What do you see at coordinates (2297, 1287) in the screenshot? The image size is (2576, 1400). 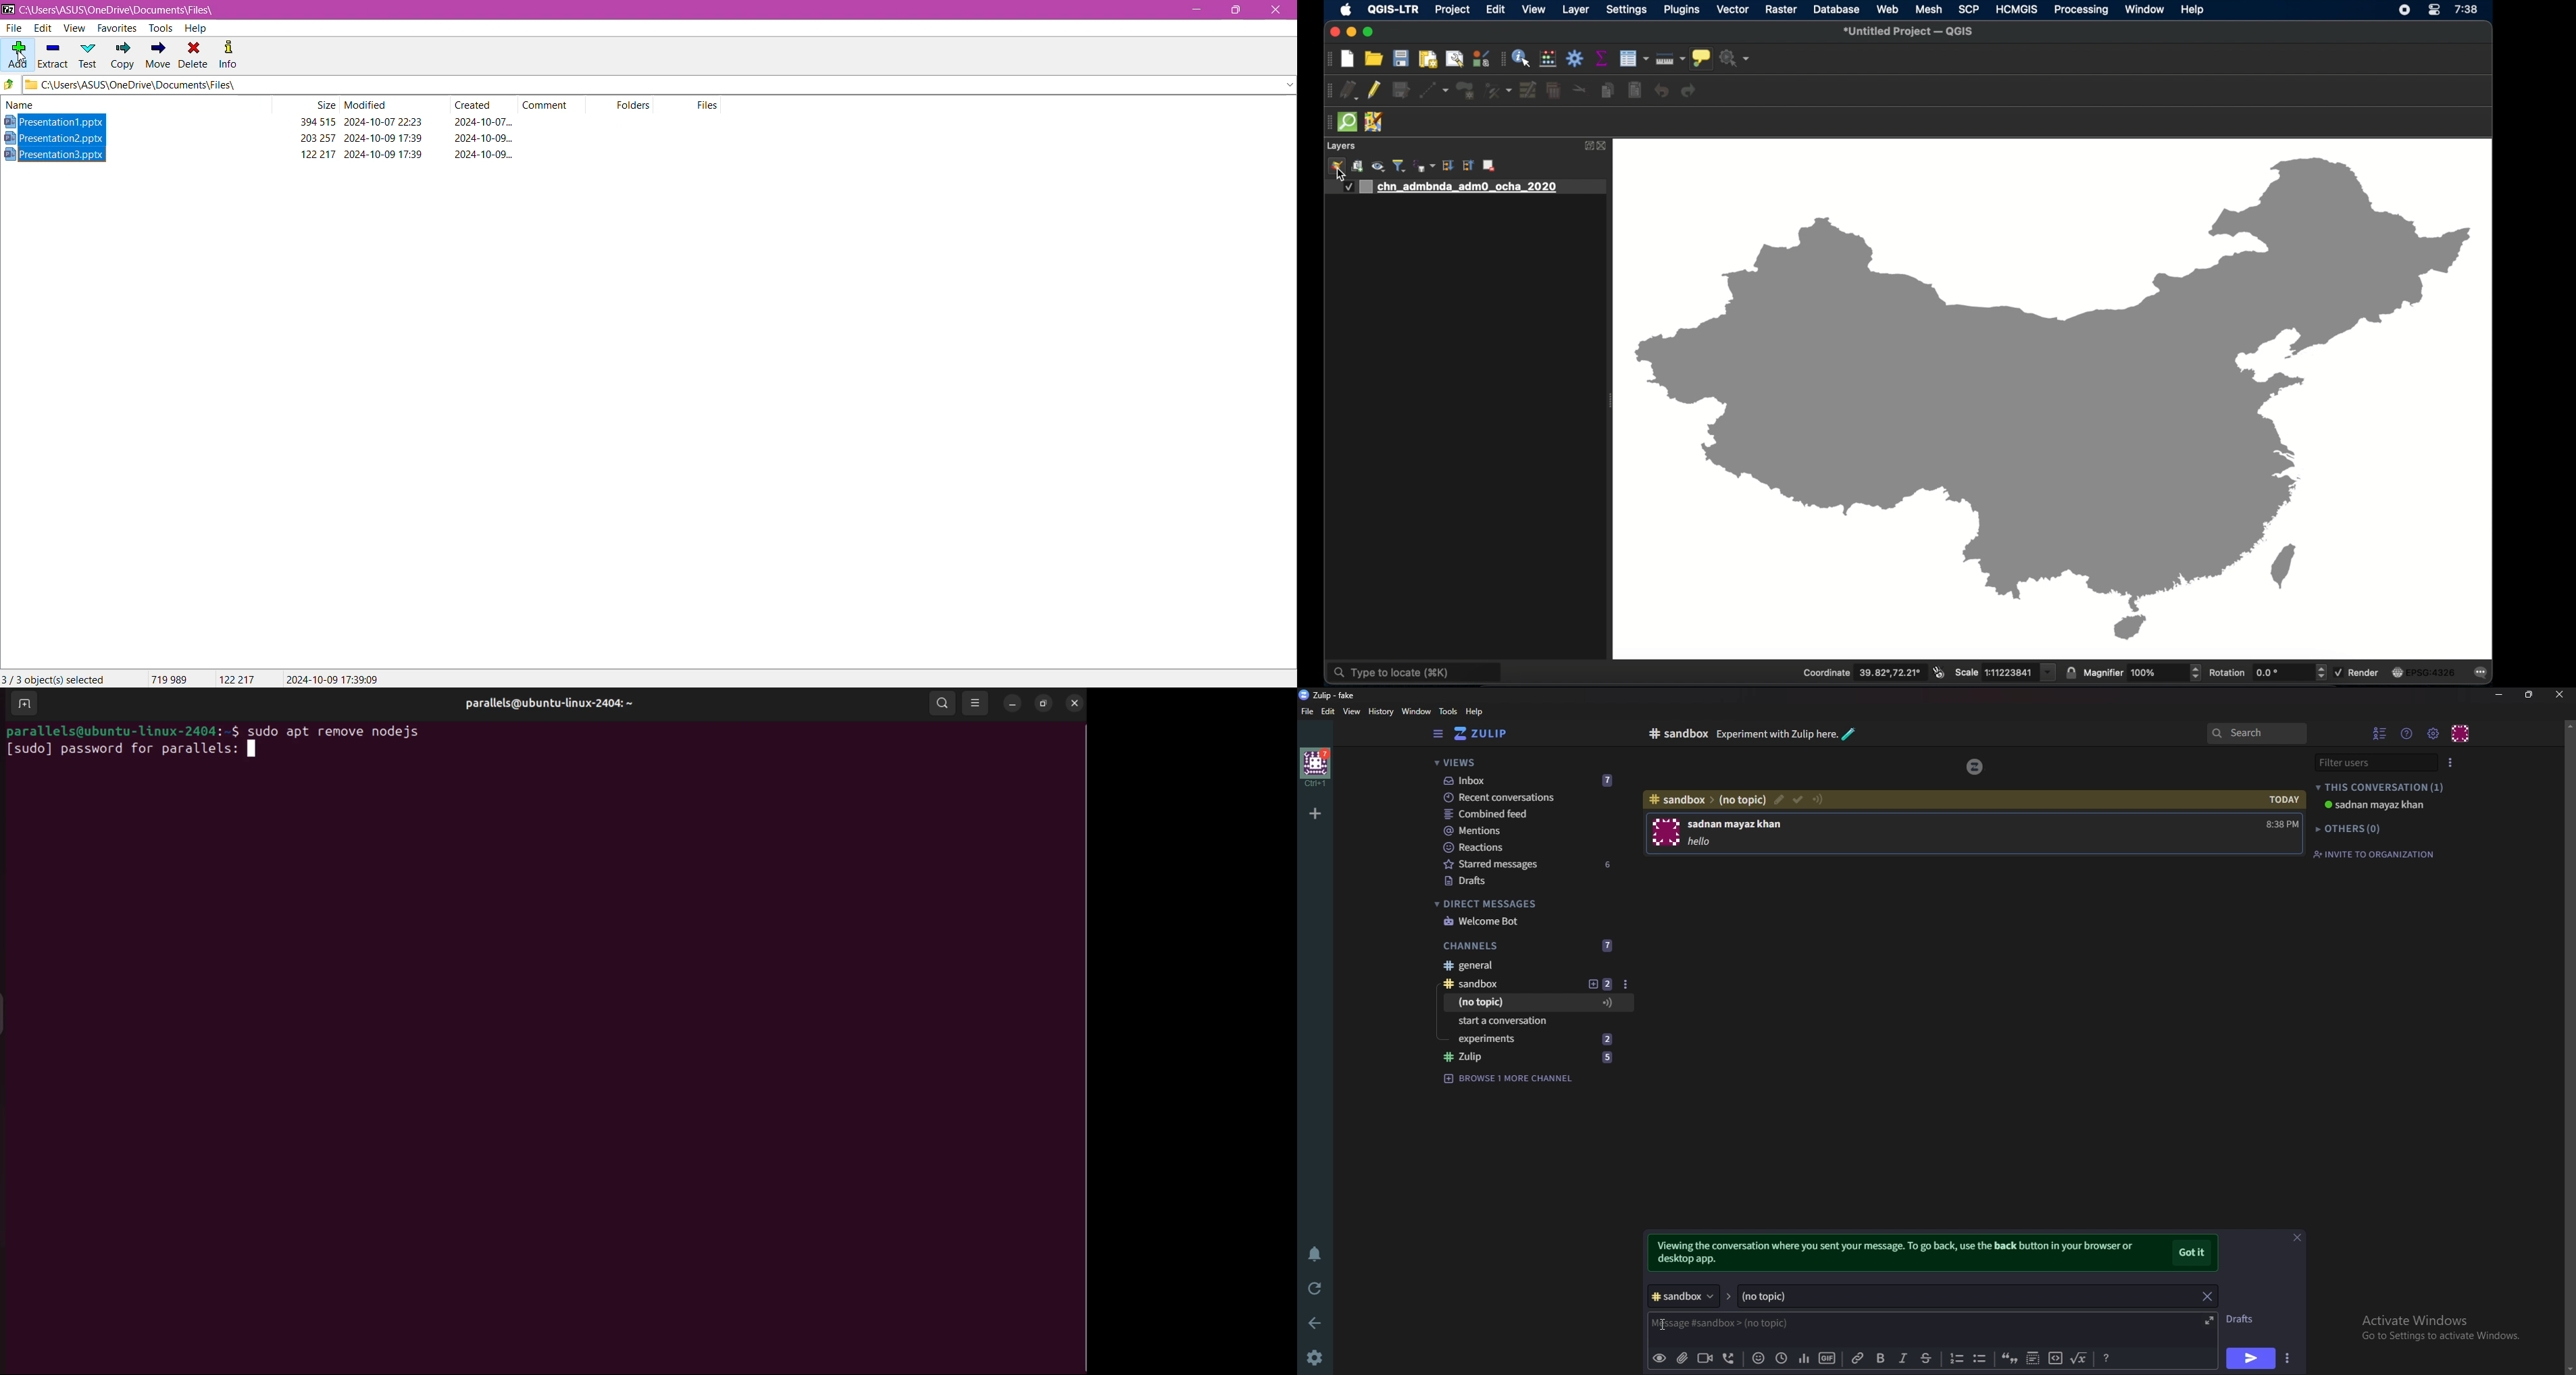 I see `close` at bounding box center [2297, 1287].